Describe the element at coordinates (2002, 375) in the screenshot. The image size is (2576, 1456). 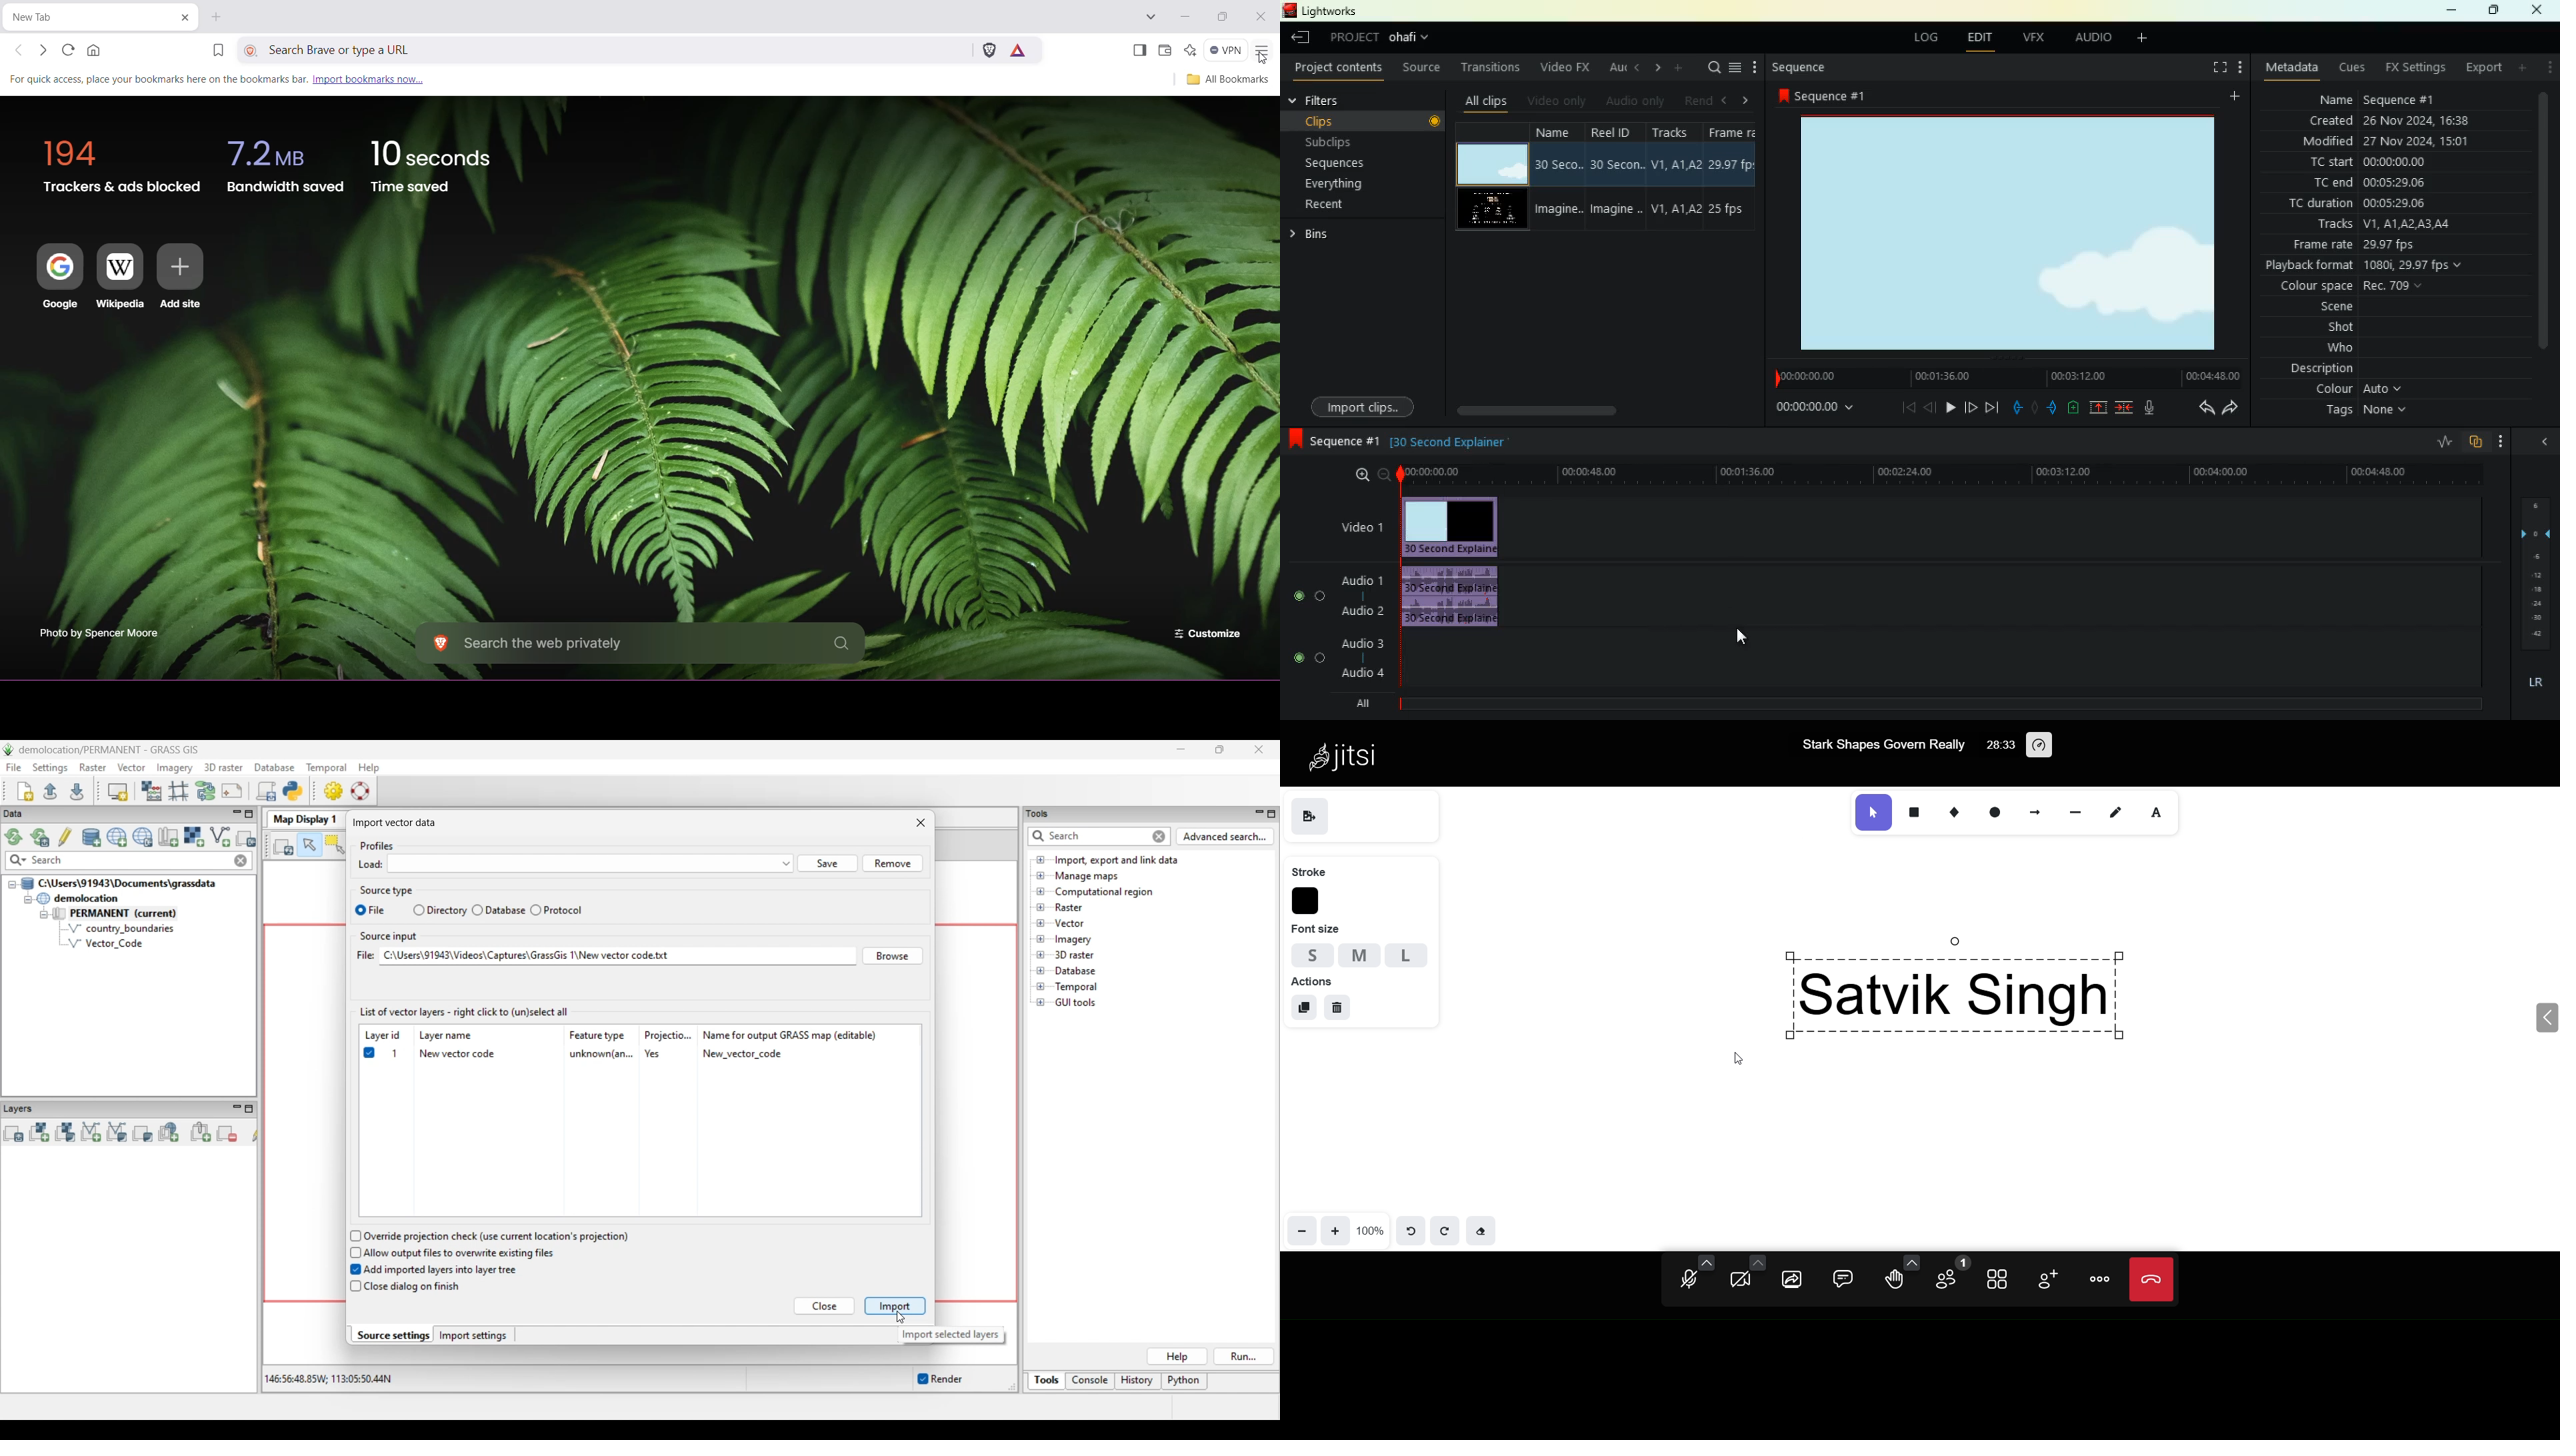
I see `timeline` at that location.